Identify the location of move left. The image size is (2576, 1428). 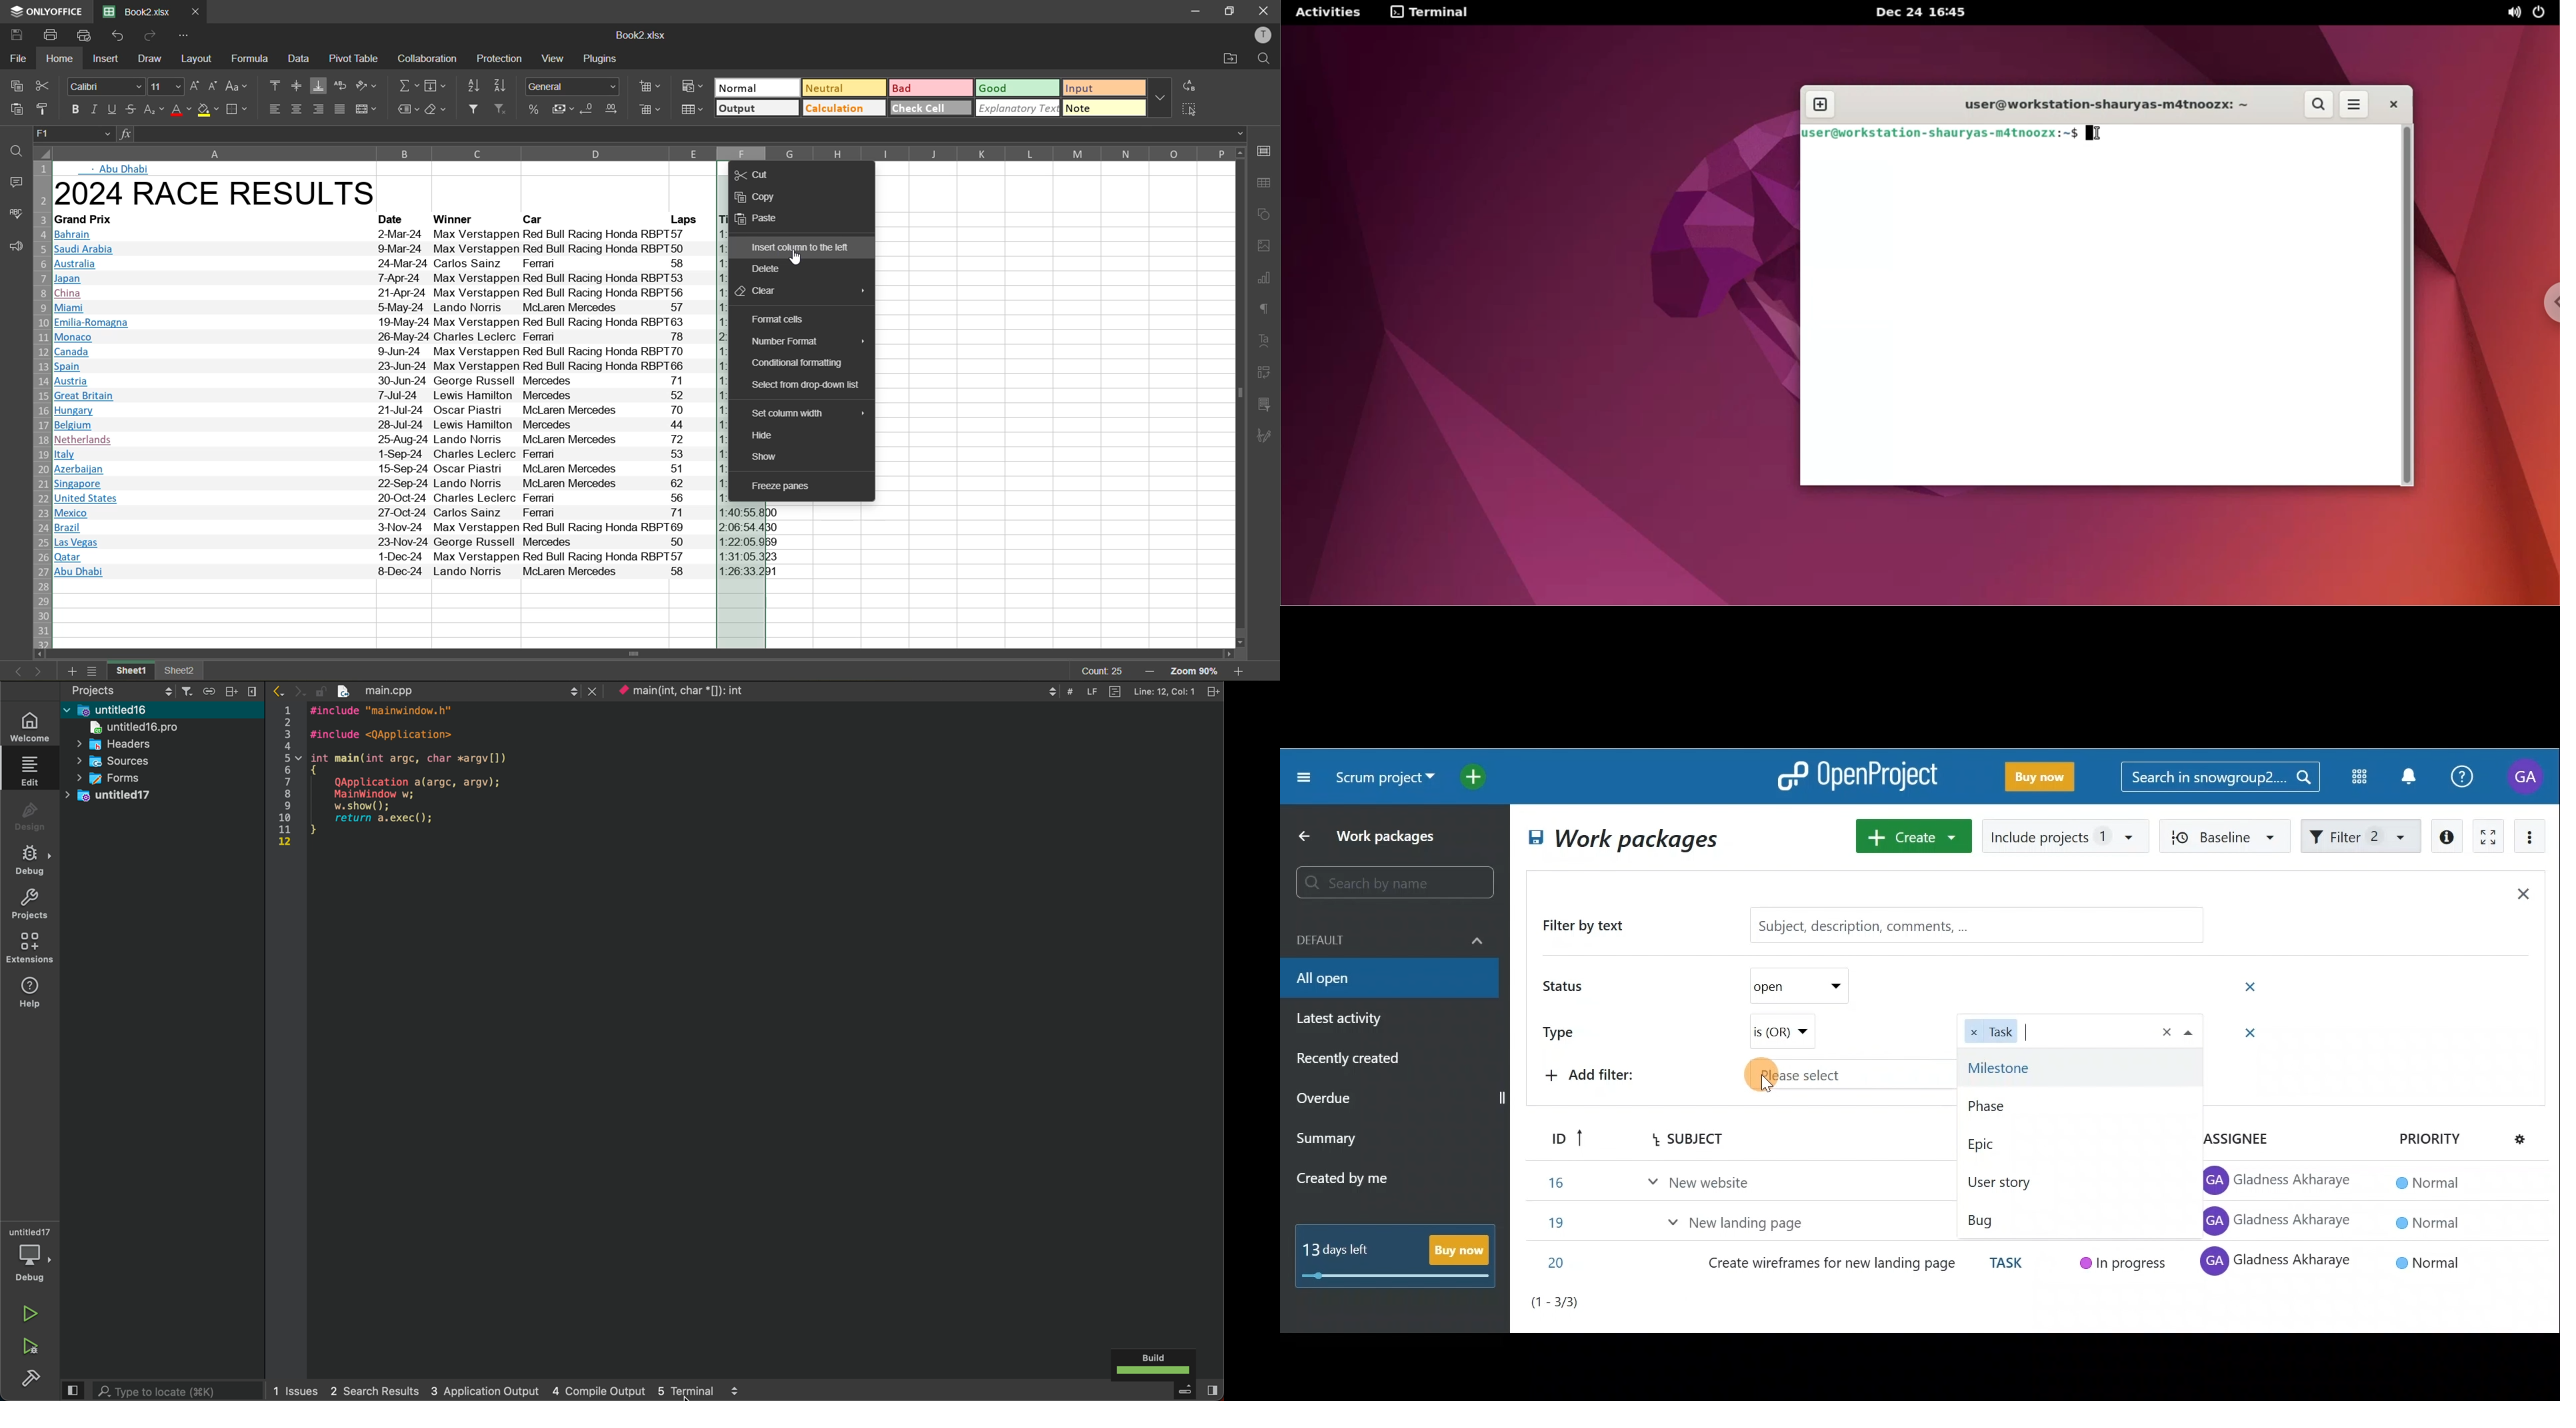
(39, 652).